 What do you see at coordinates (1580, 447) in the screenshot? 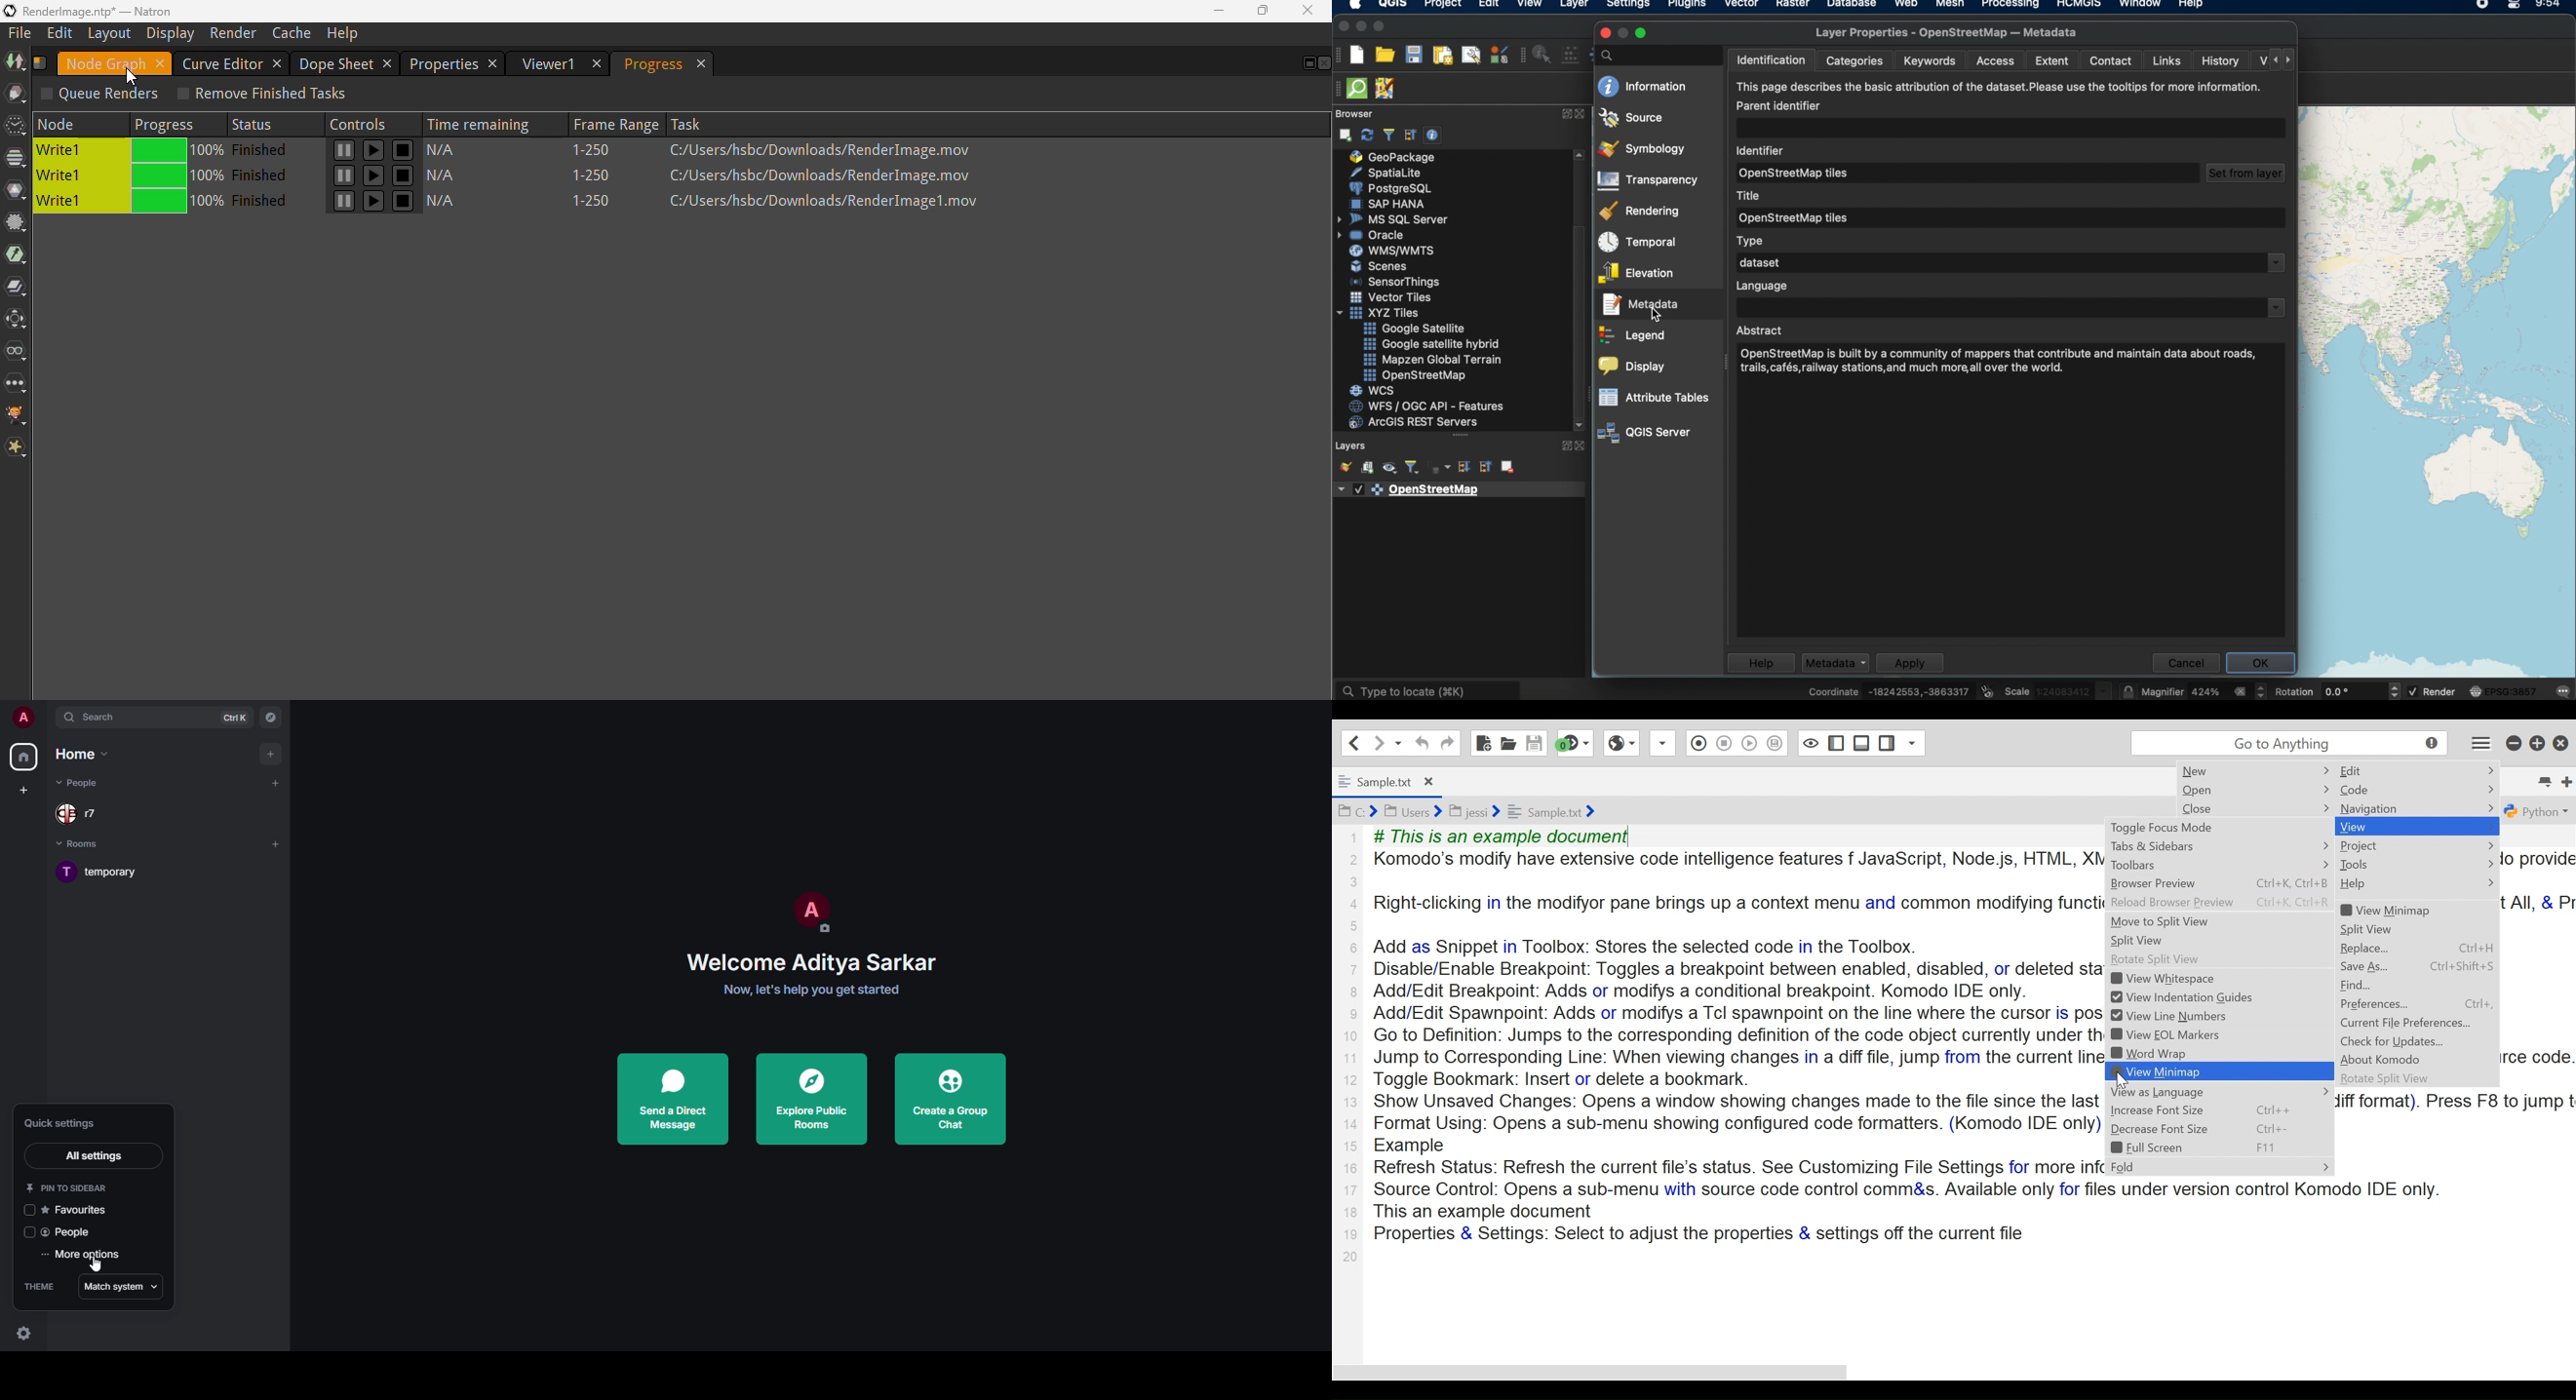
I see `CONTRACT` at bounding box center [1580, 447].